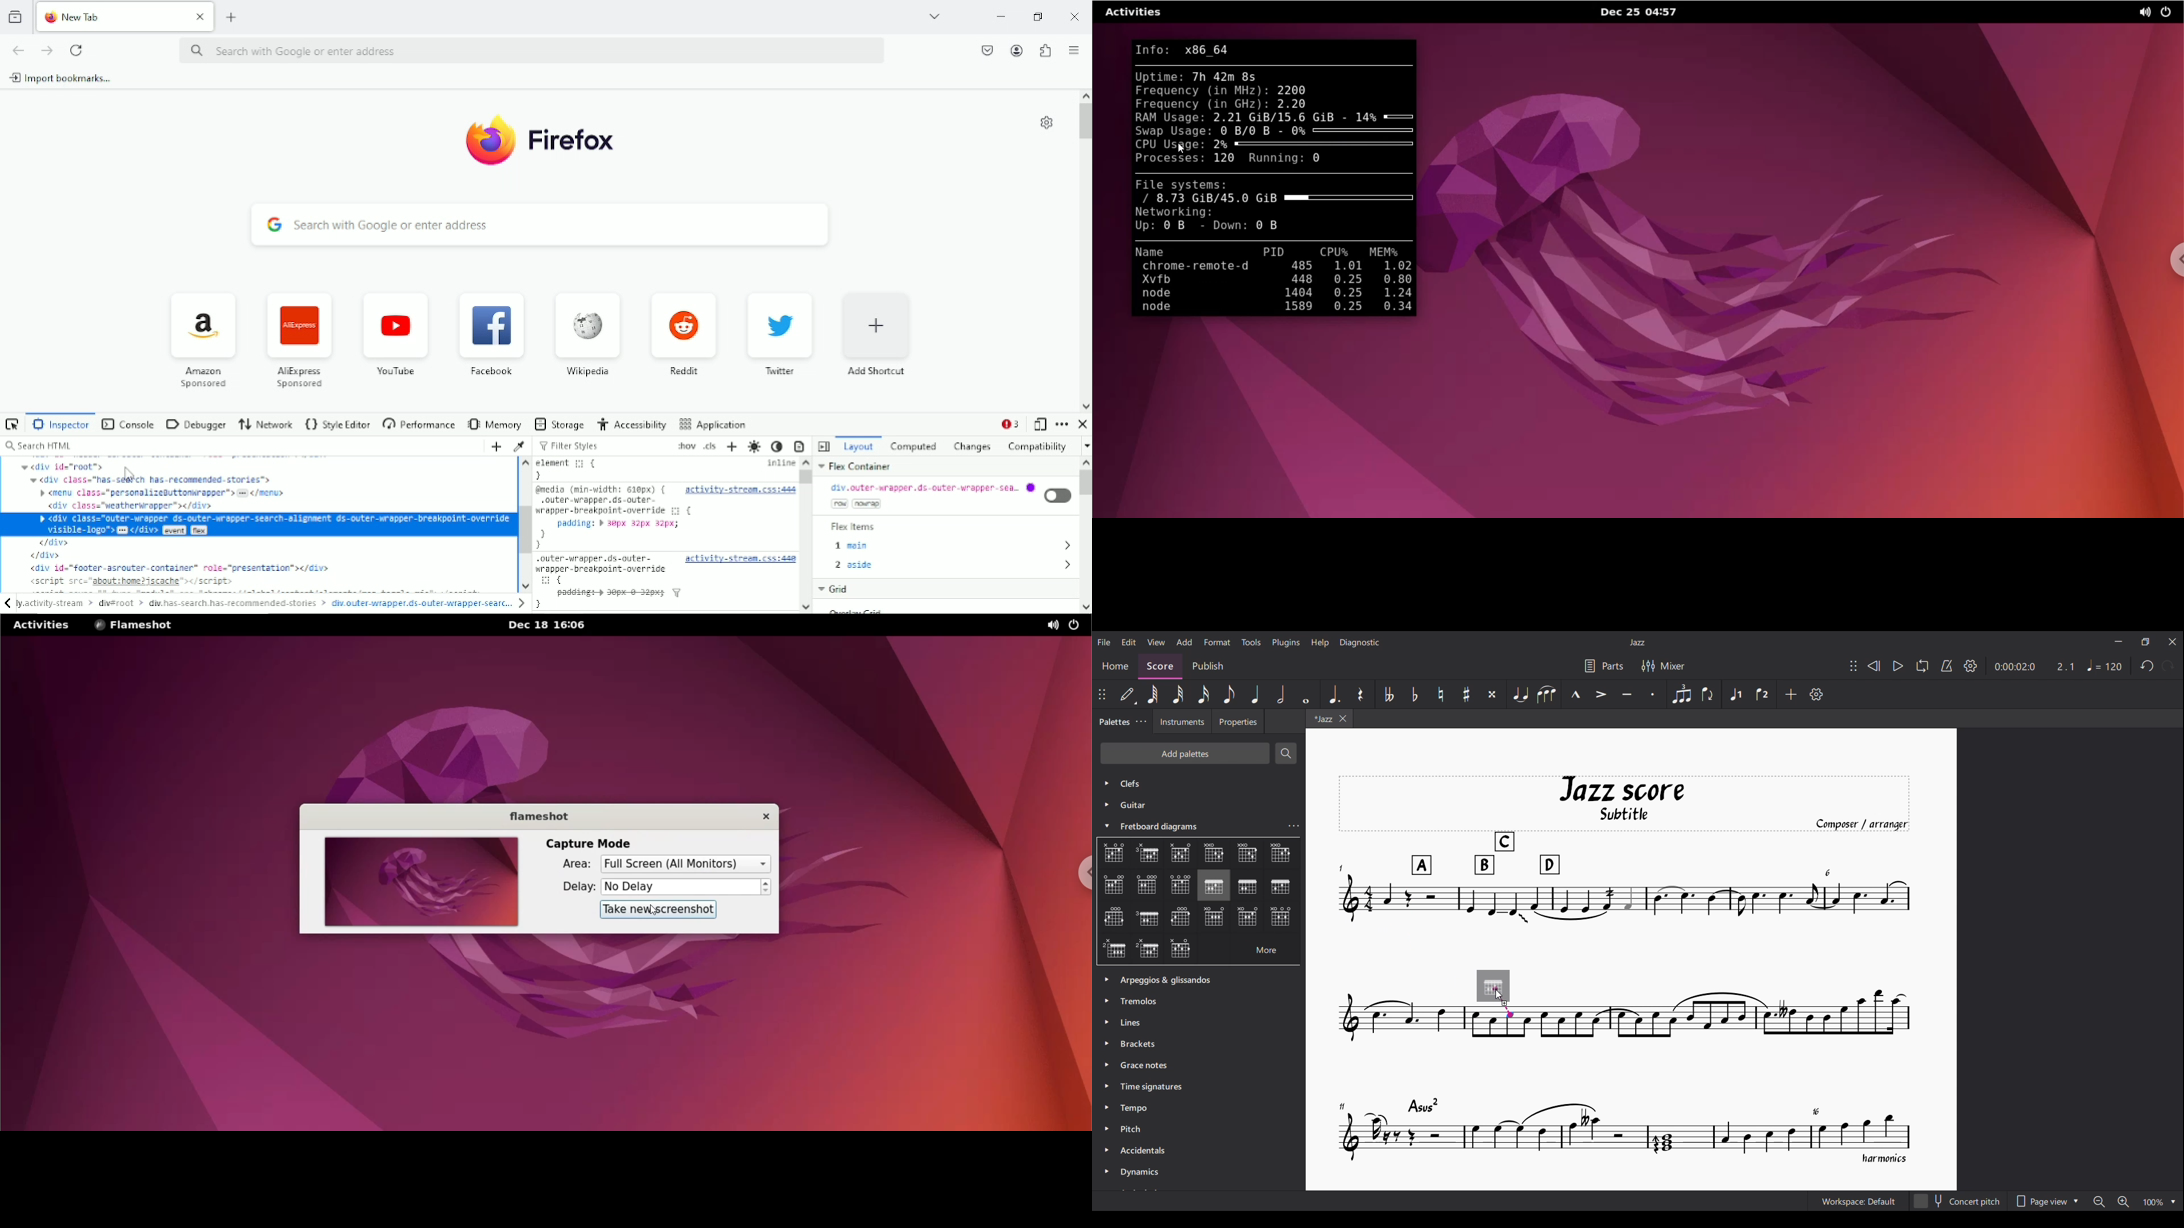  Describe the element at coordinates (1817, 694) in the screenshot. I see `Customize settings` at that location.